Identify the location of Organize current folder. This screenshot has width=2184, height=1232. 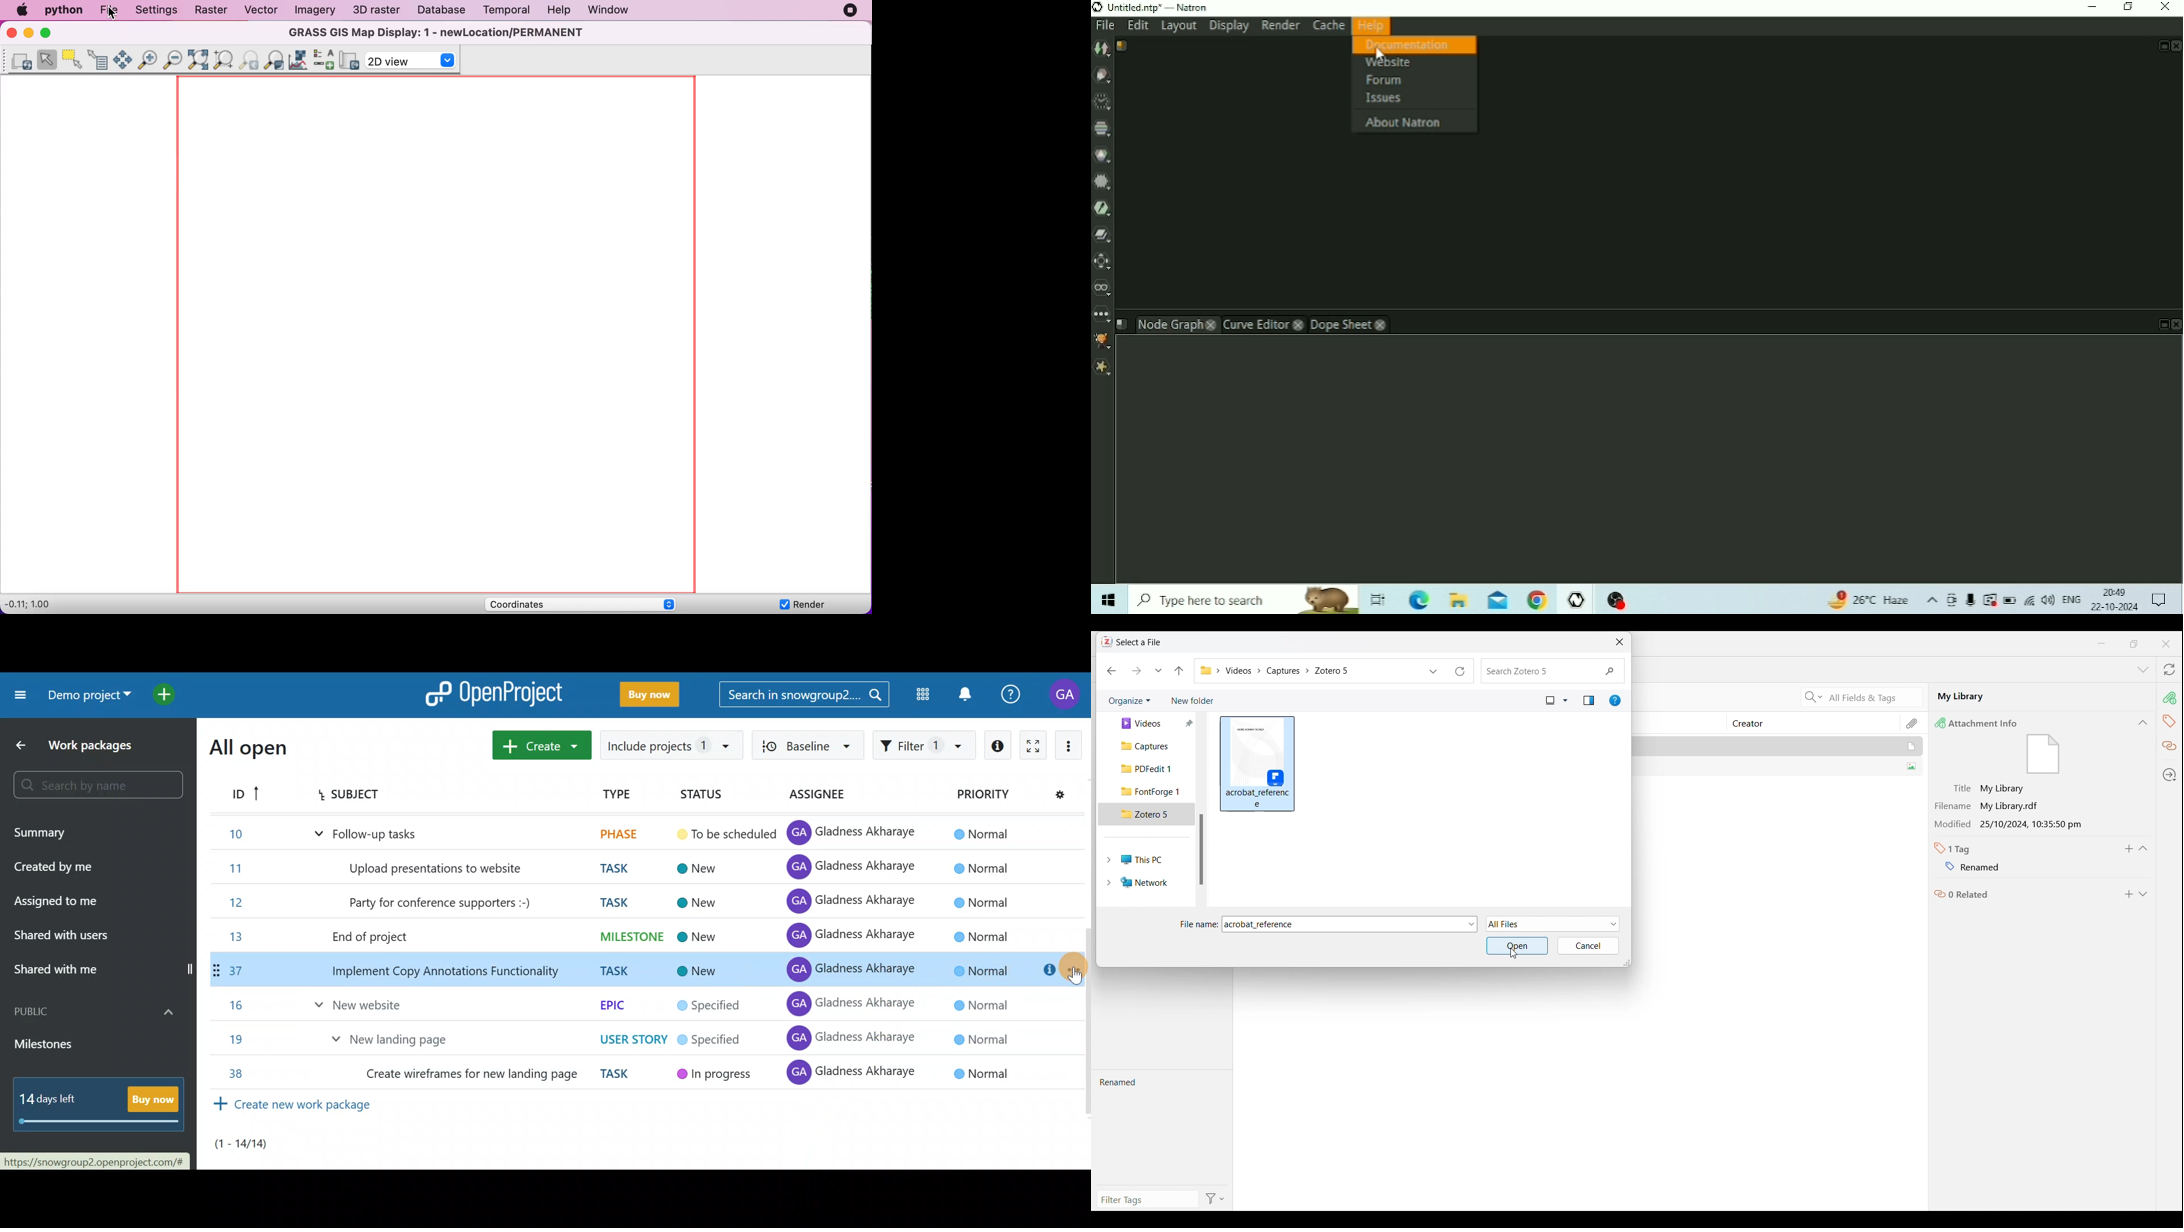
(1130, 702).